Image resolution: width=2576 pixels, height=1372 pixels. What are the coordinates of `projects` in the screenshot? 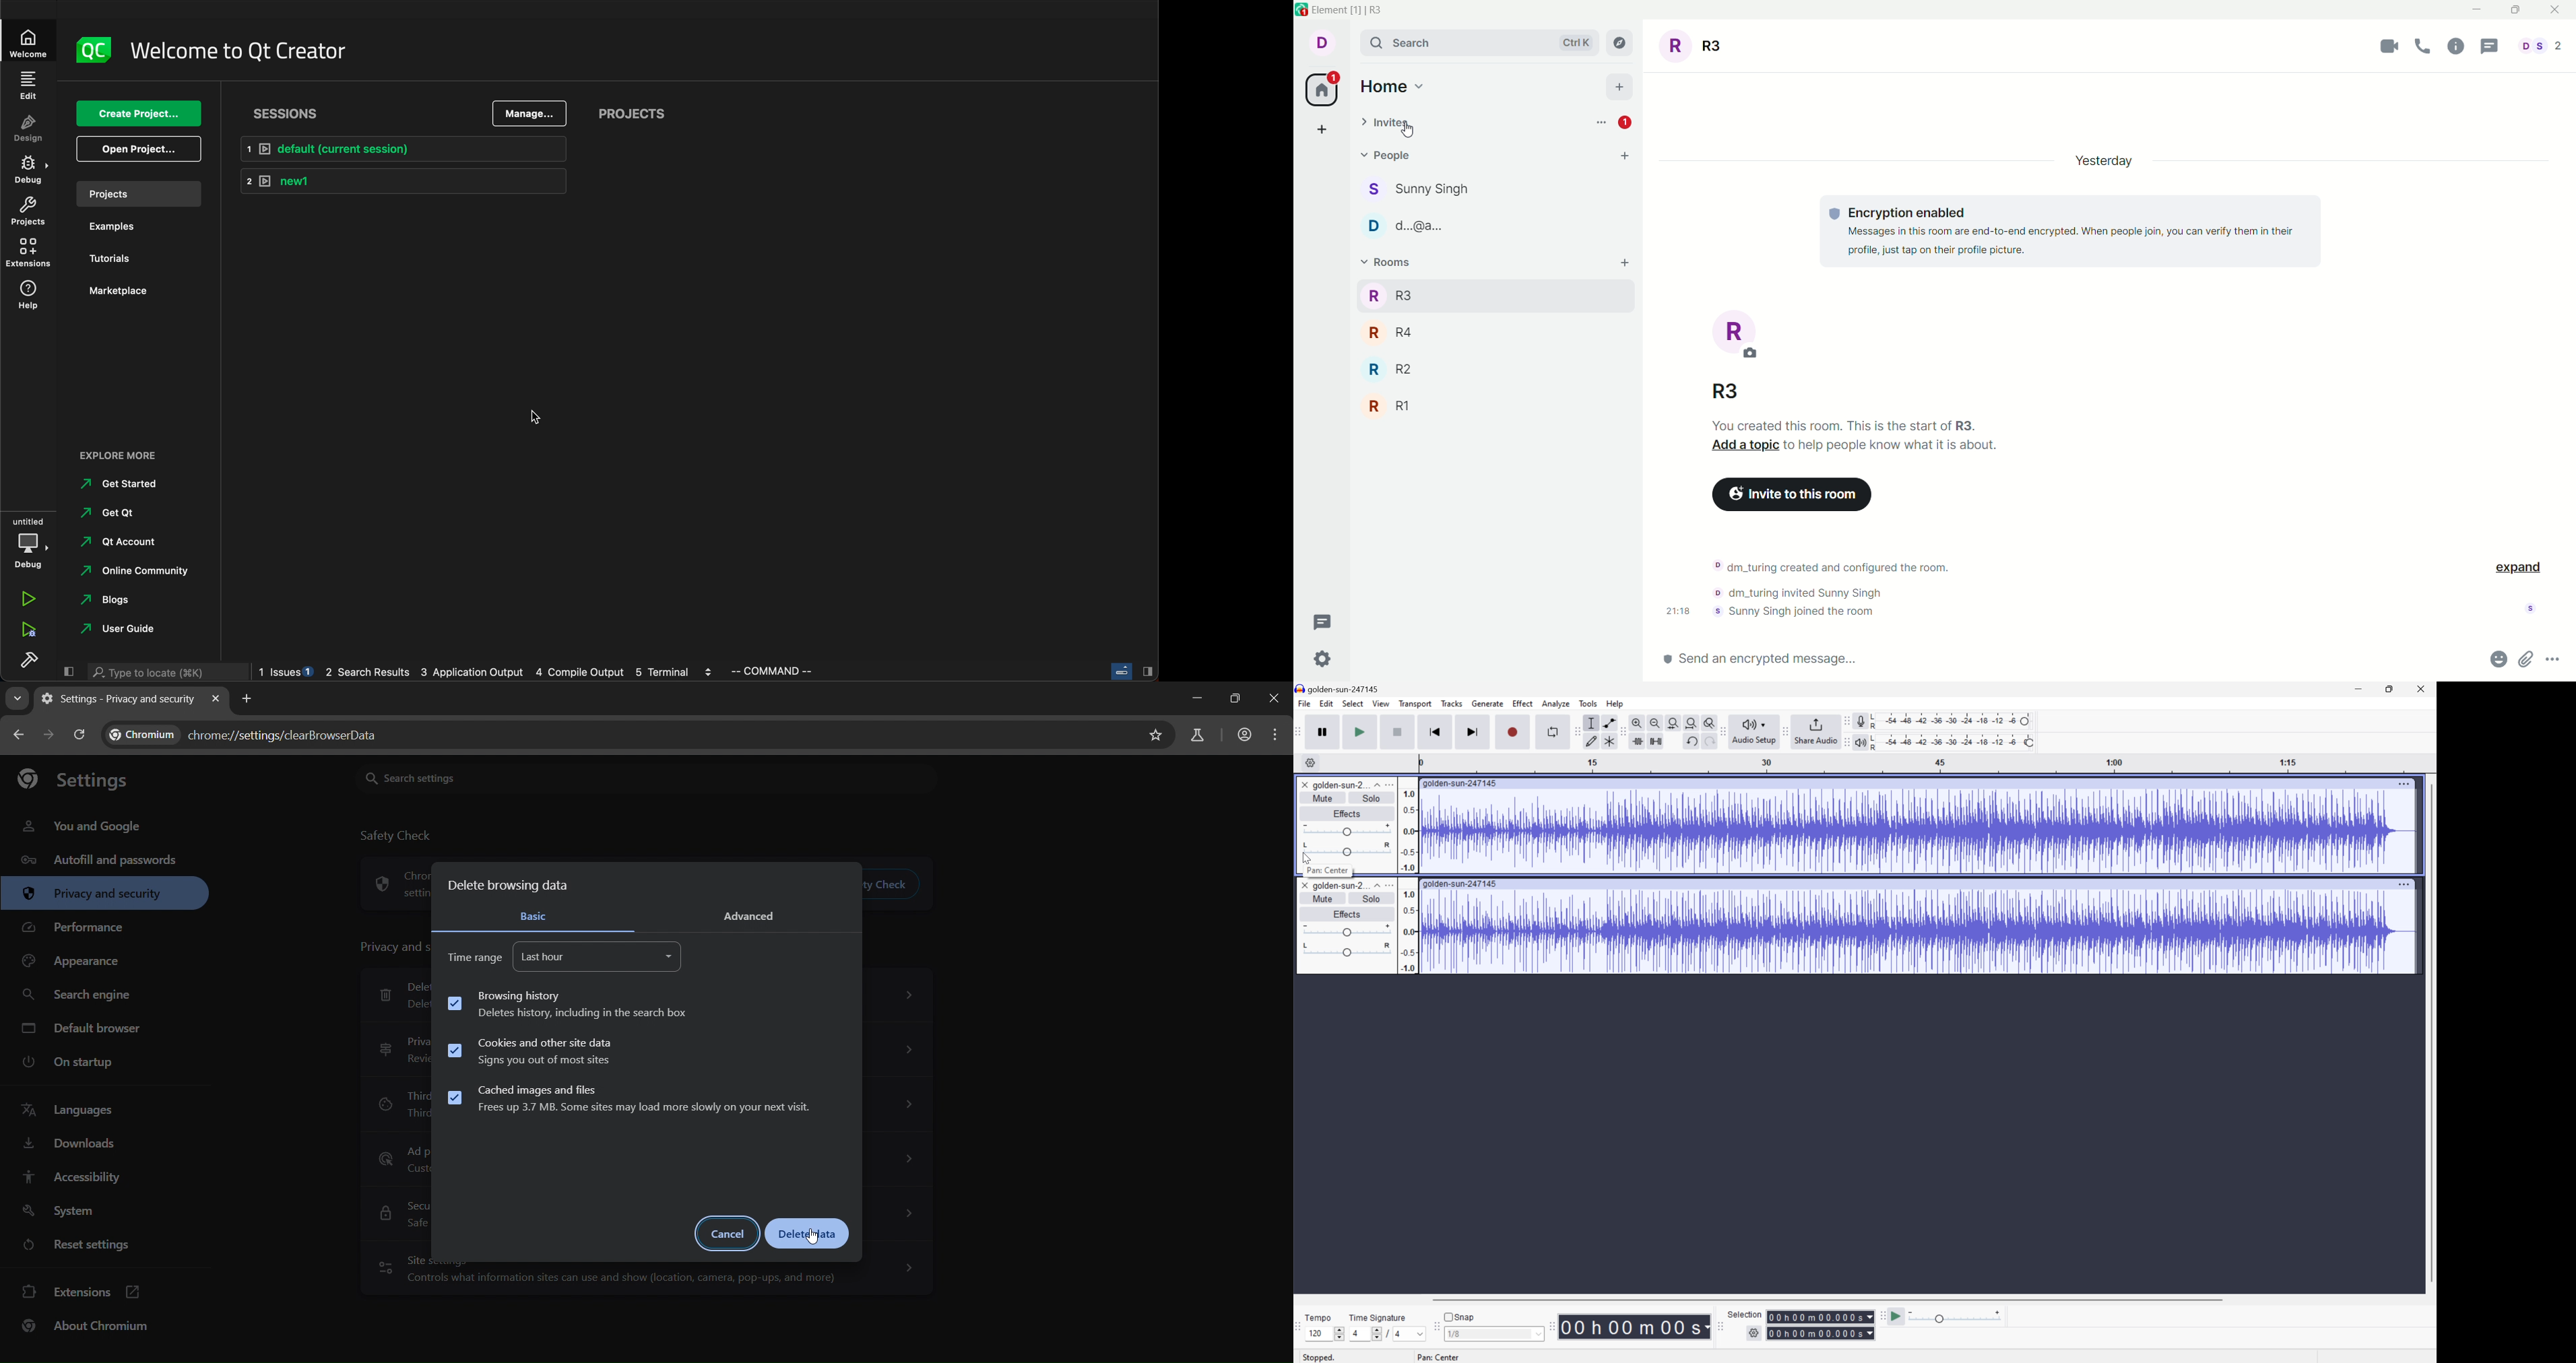 It's located at (29, 212).